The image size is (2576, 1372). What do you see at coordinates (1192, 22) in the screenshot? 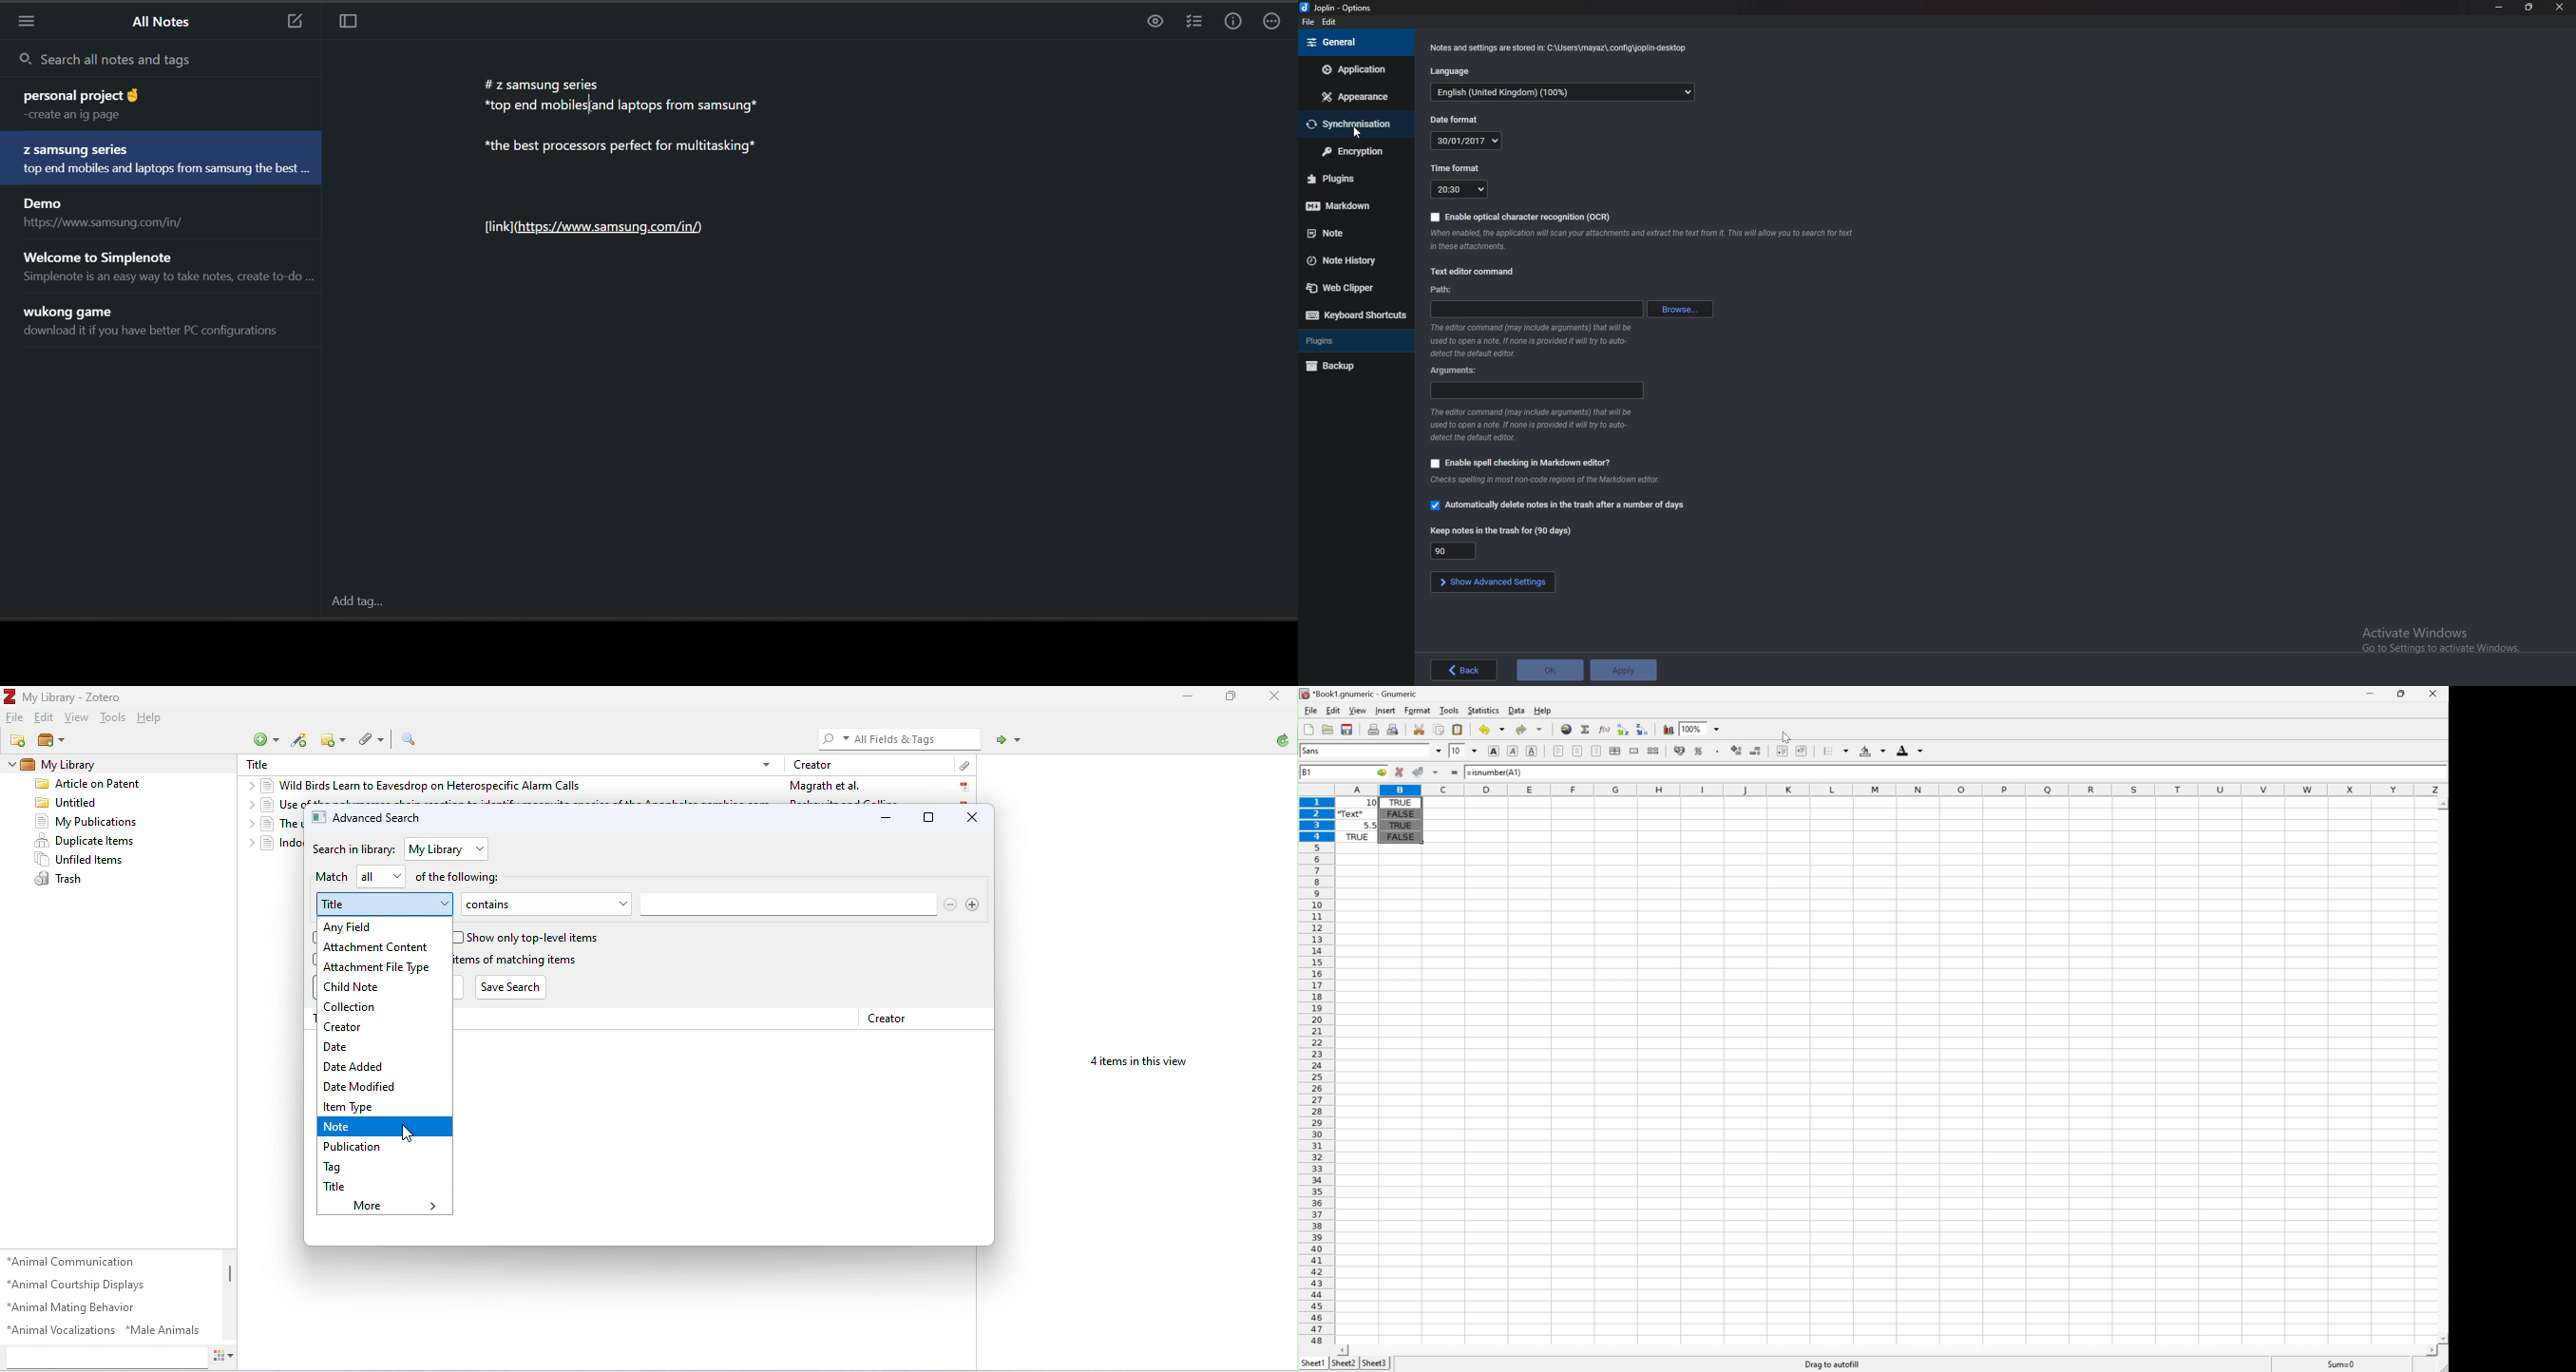
I see `insert checklist` at bounding box center [1192, 22].